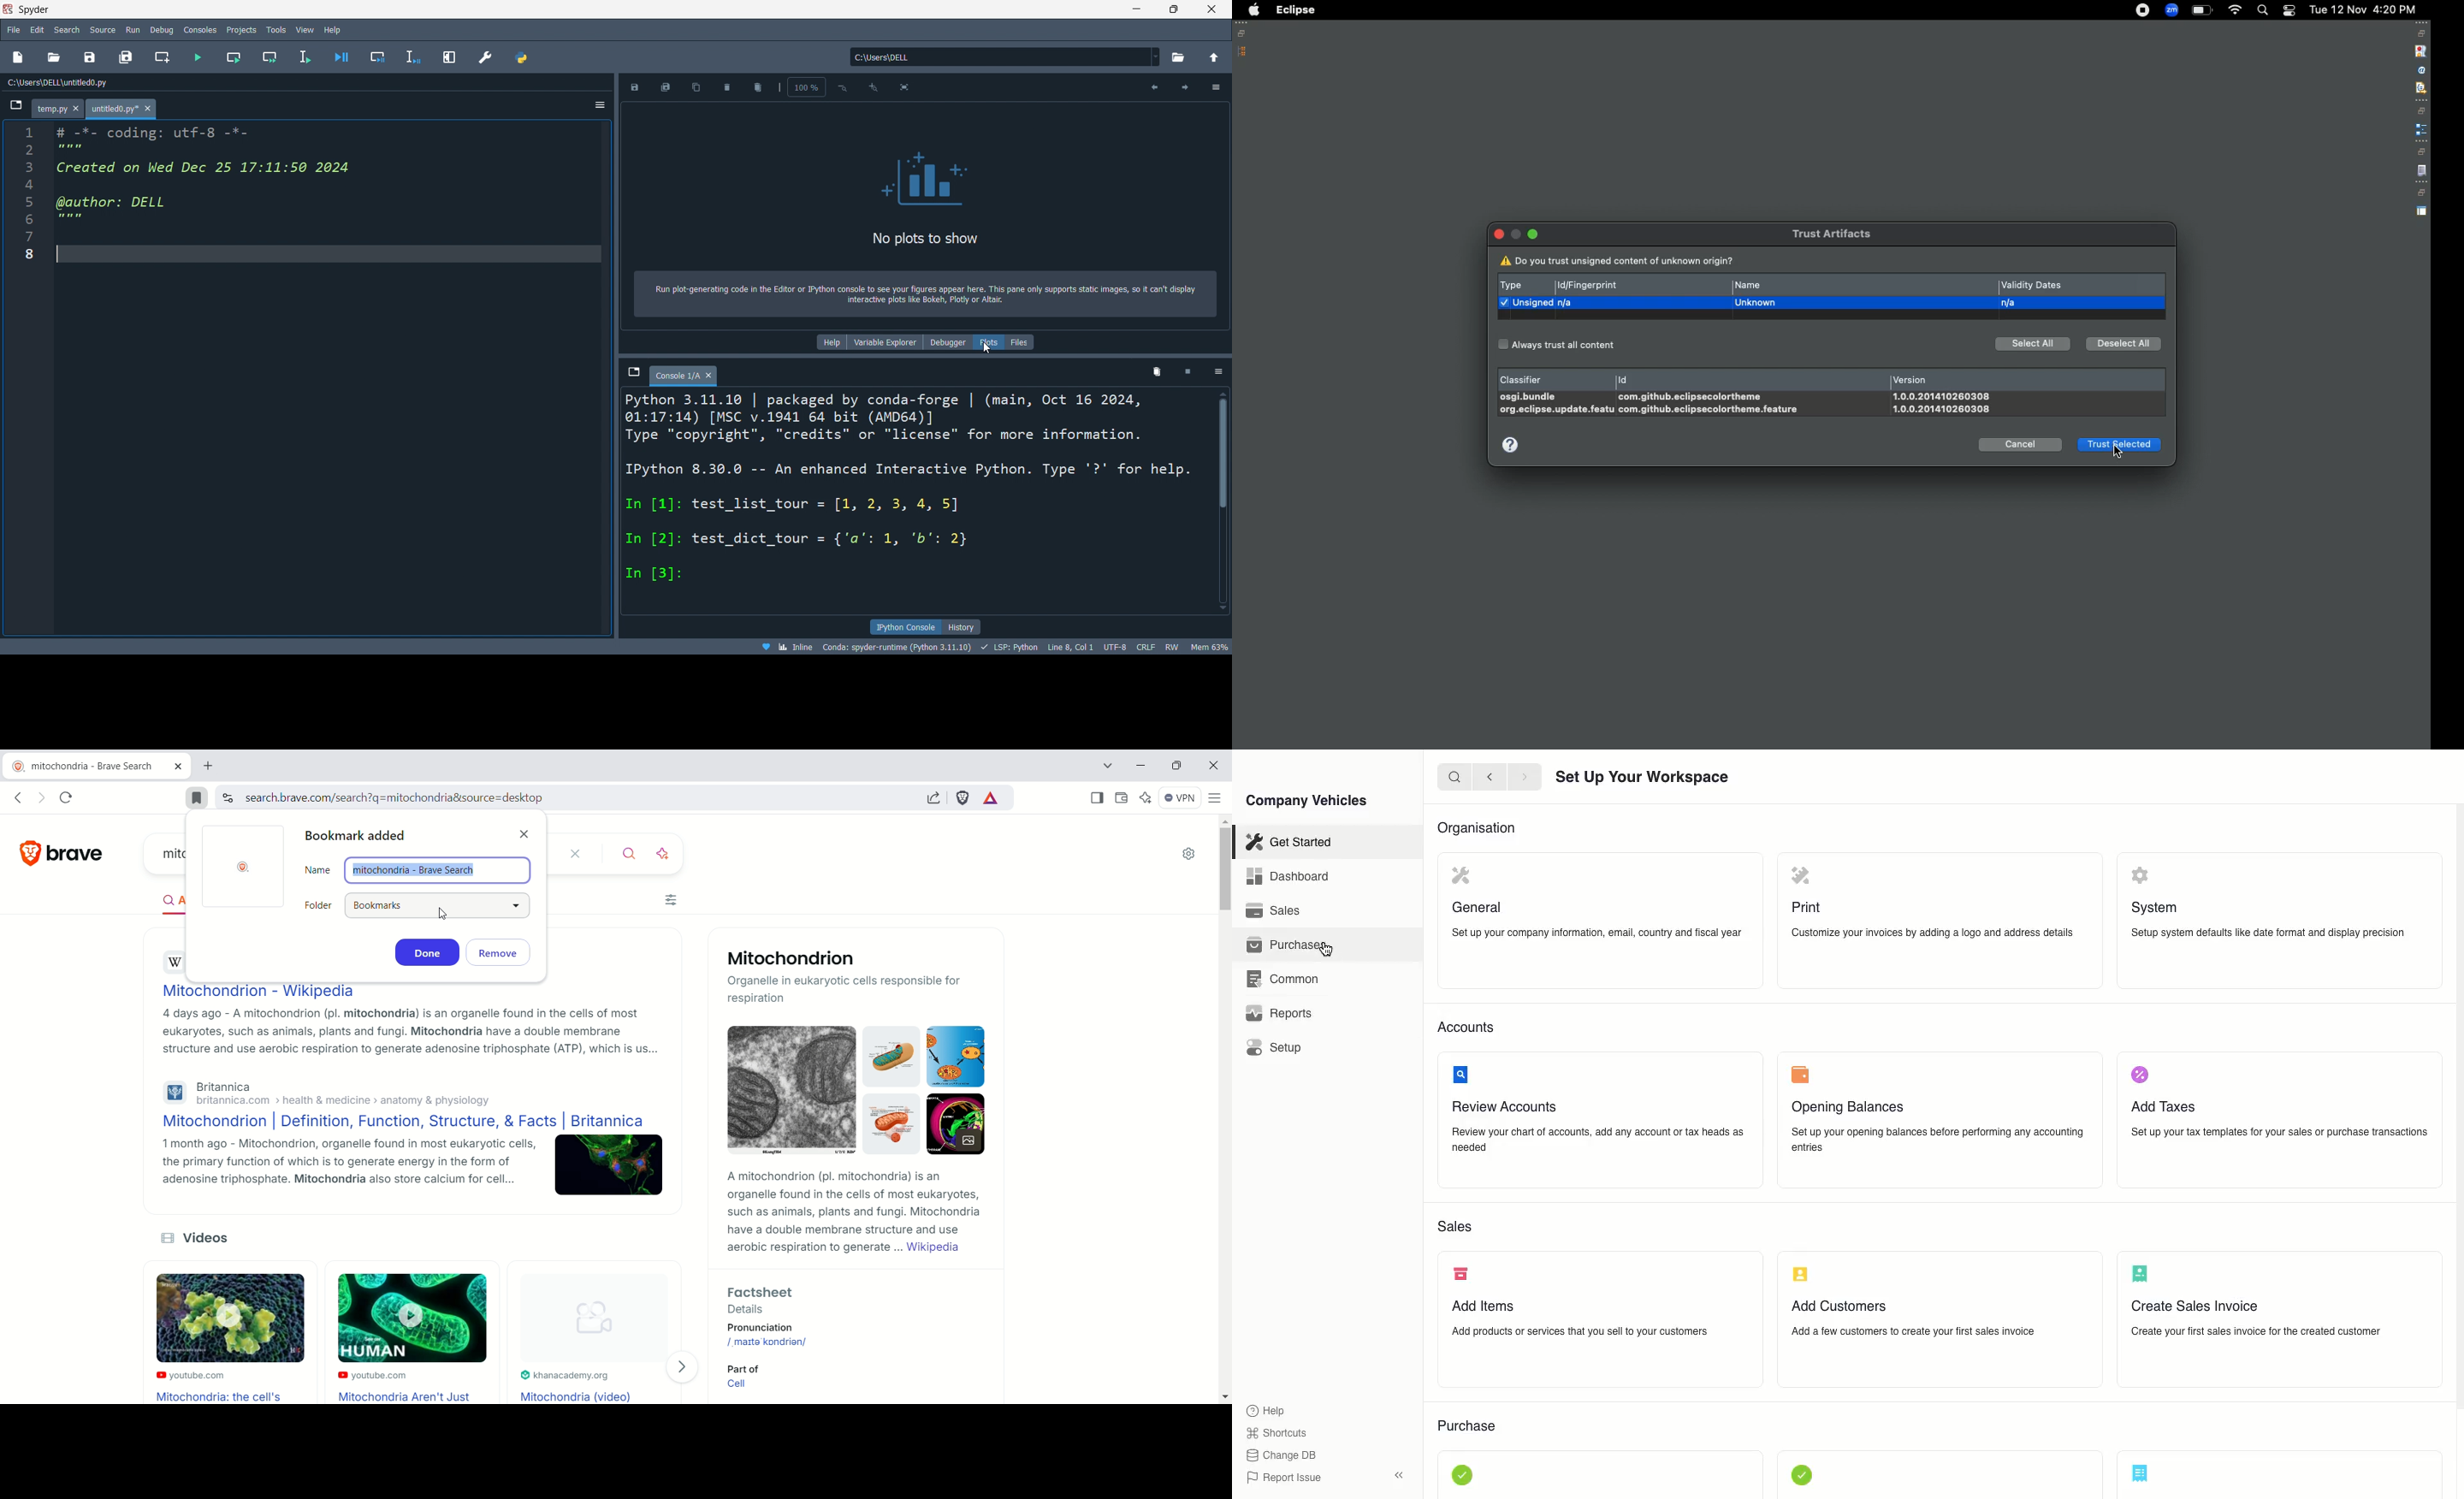 Image resolution: width=2464 pixels, height=1512 pixels. I want to click on file, so click(14, 31).